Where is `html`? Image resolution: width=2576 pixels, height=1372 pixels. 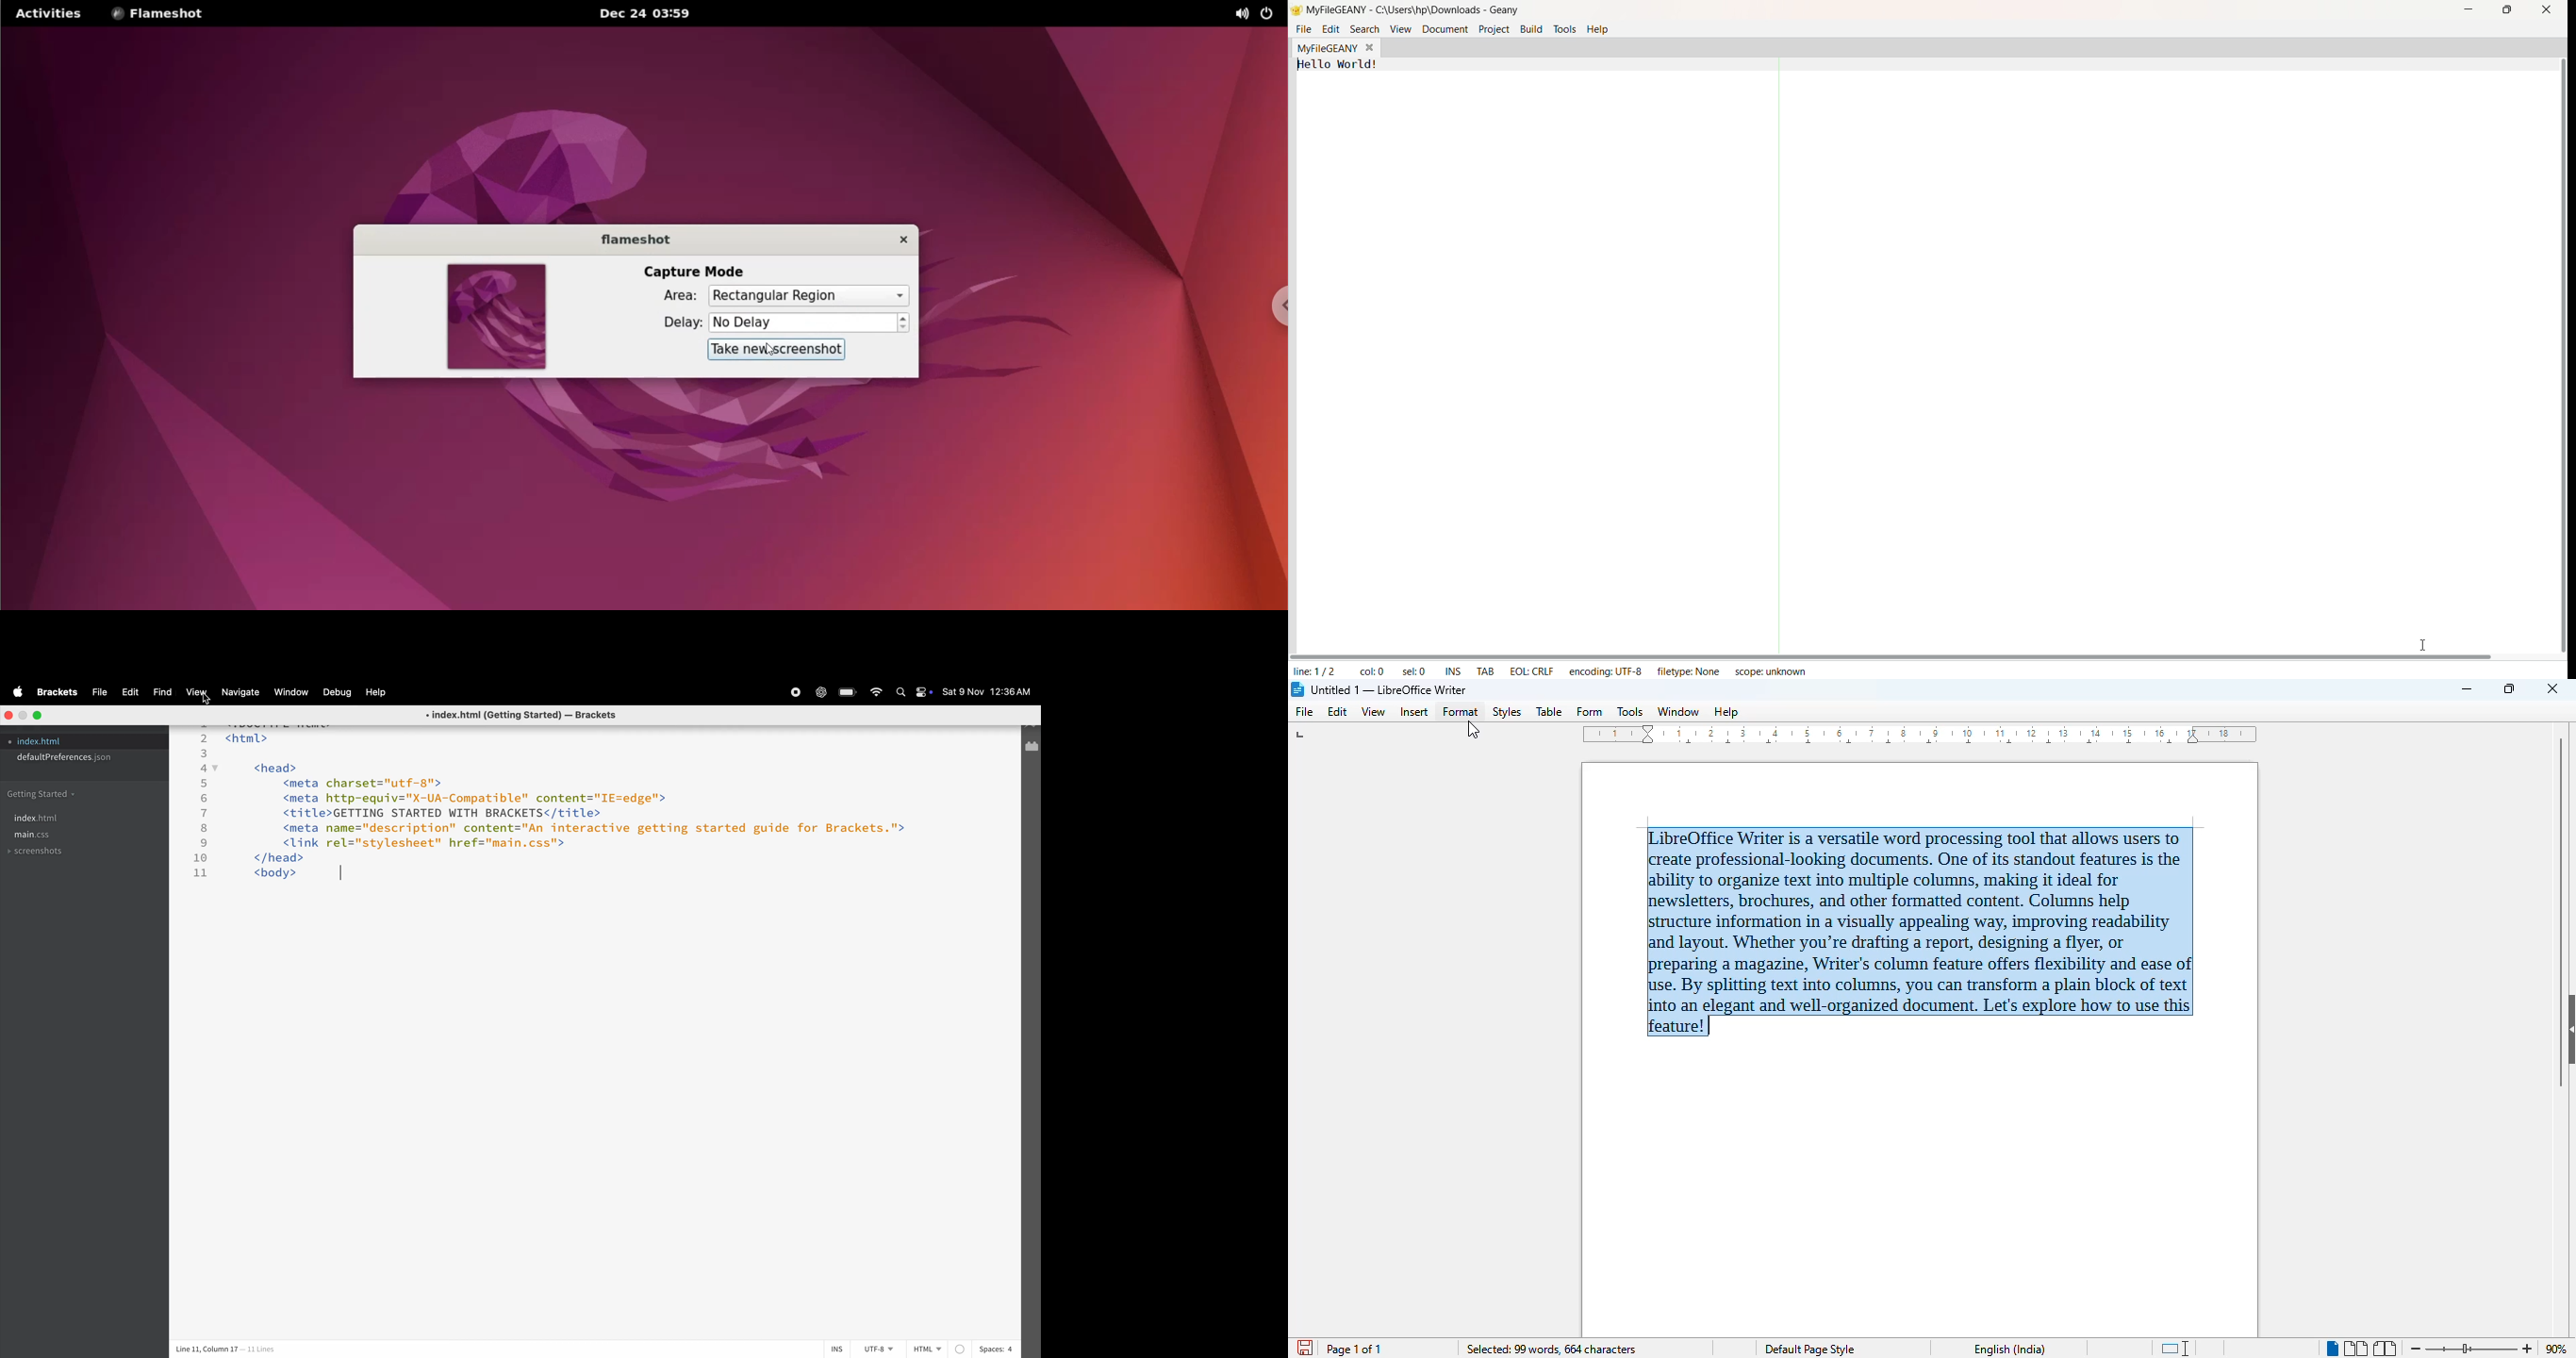
html is located at coordinates (925, 1349).